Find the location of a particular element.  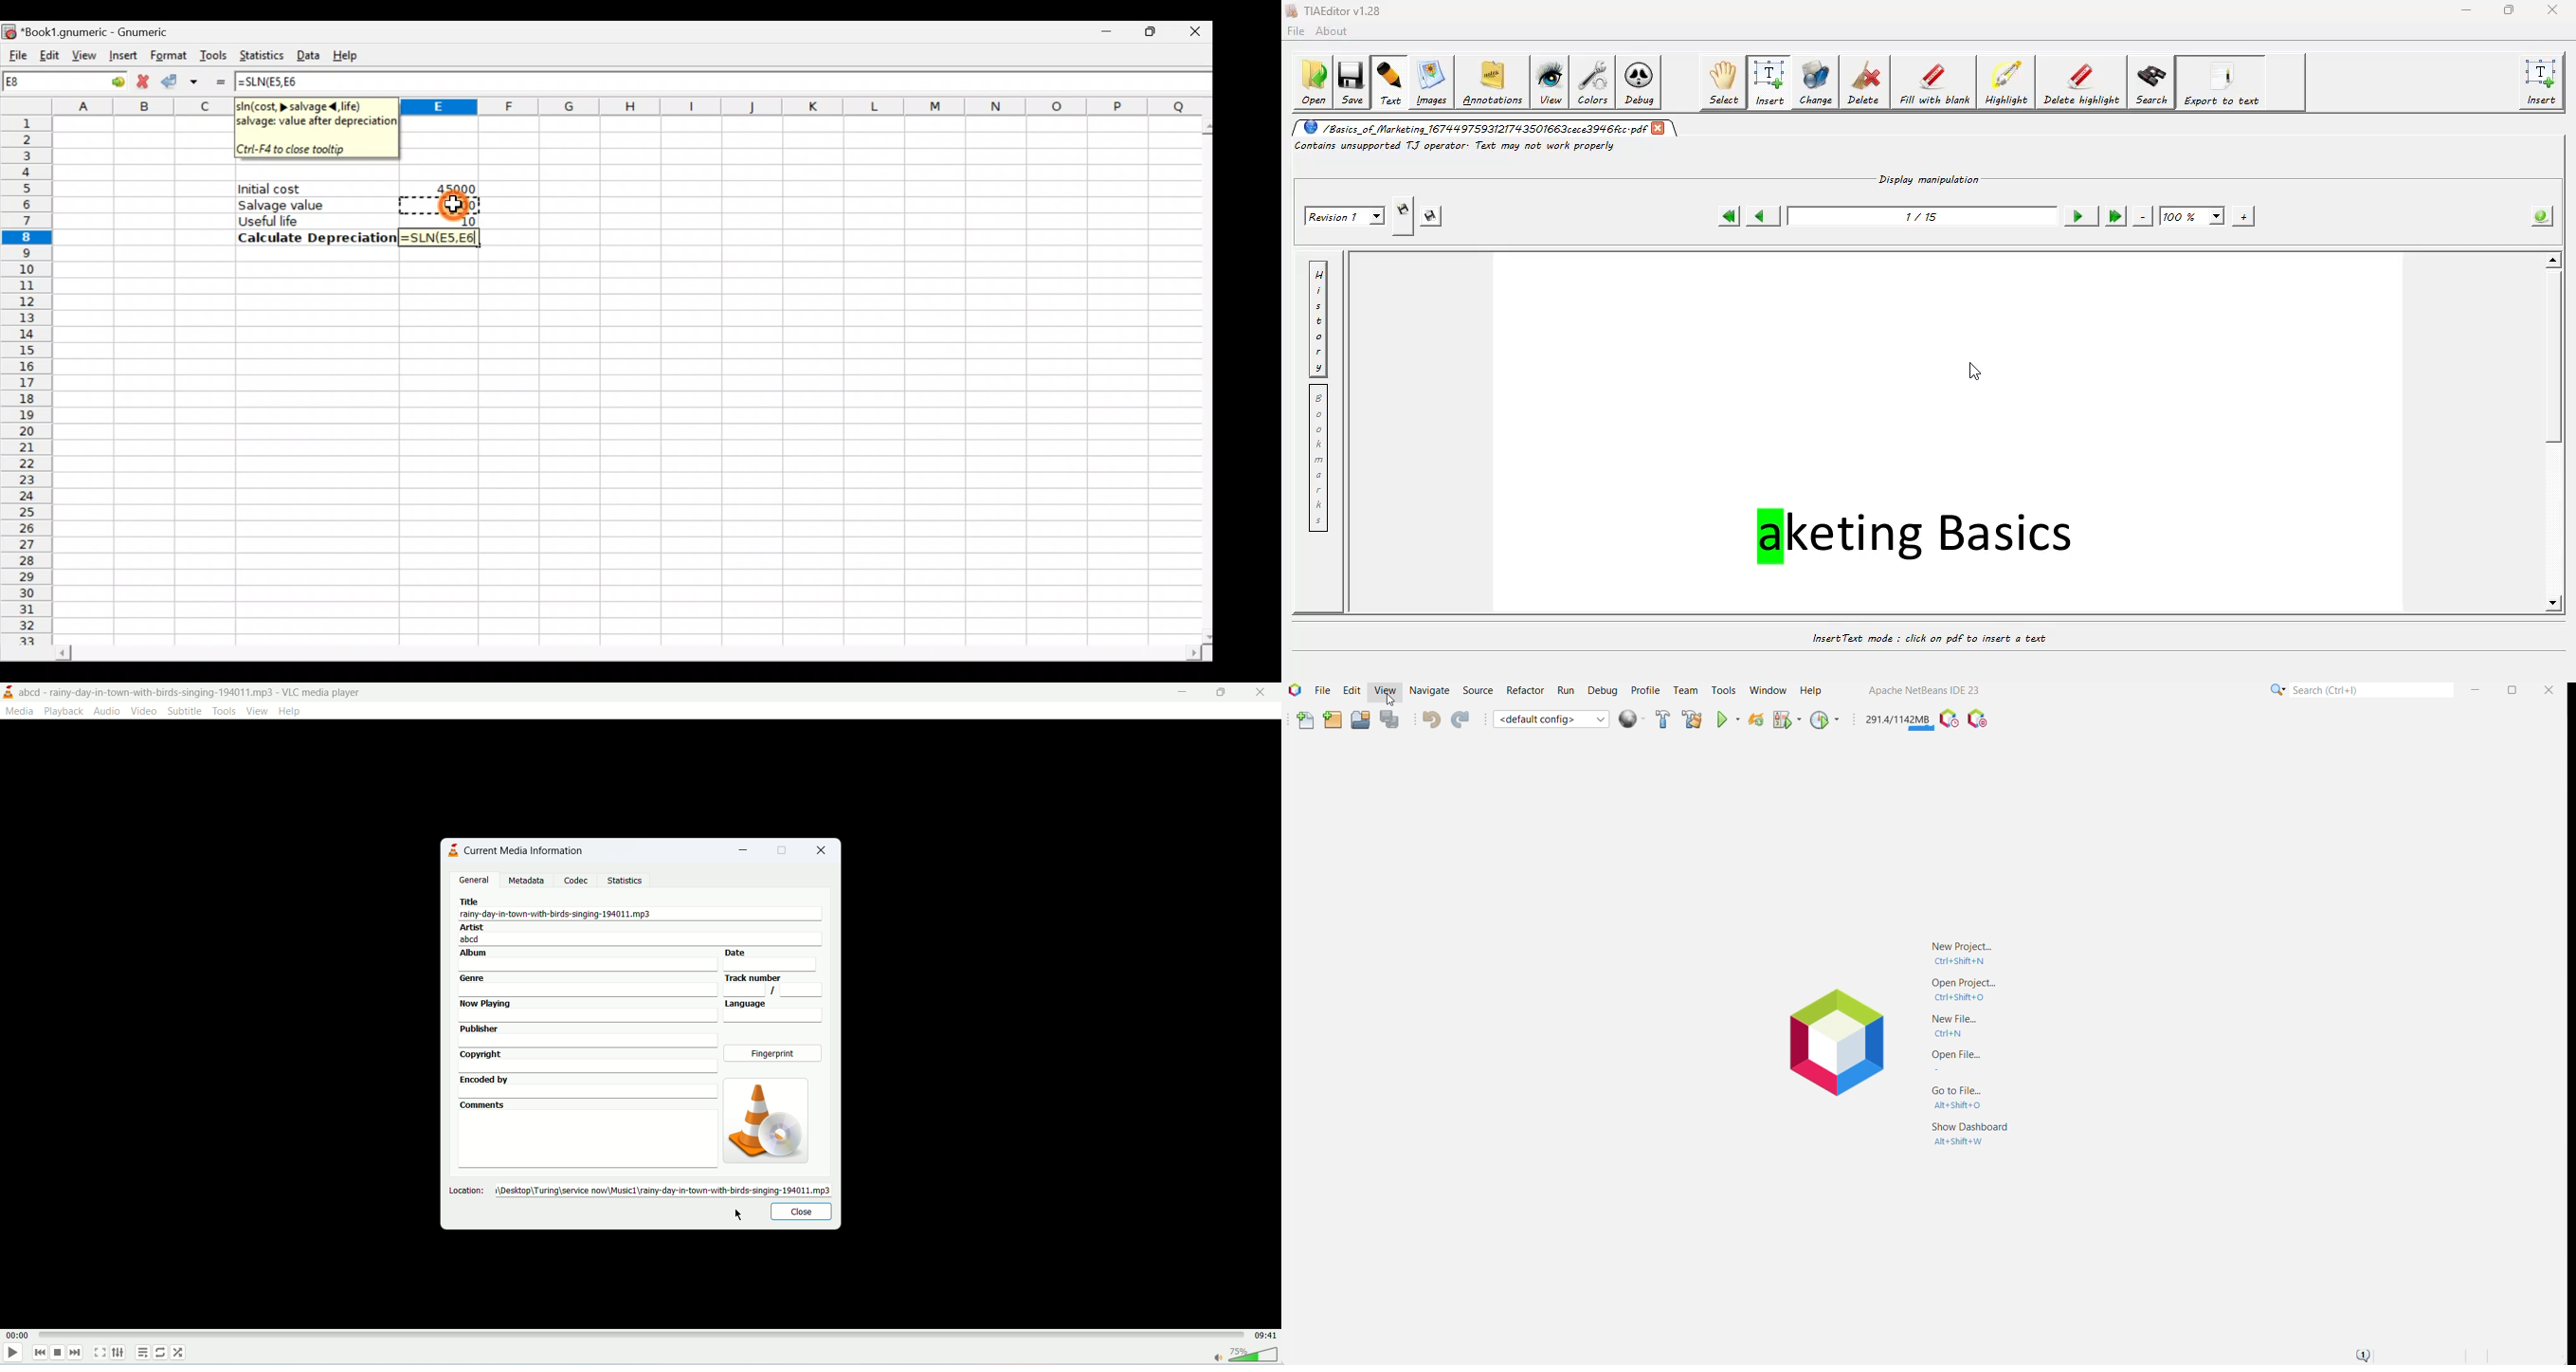

Help is located at coordinates (353, 51).